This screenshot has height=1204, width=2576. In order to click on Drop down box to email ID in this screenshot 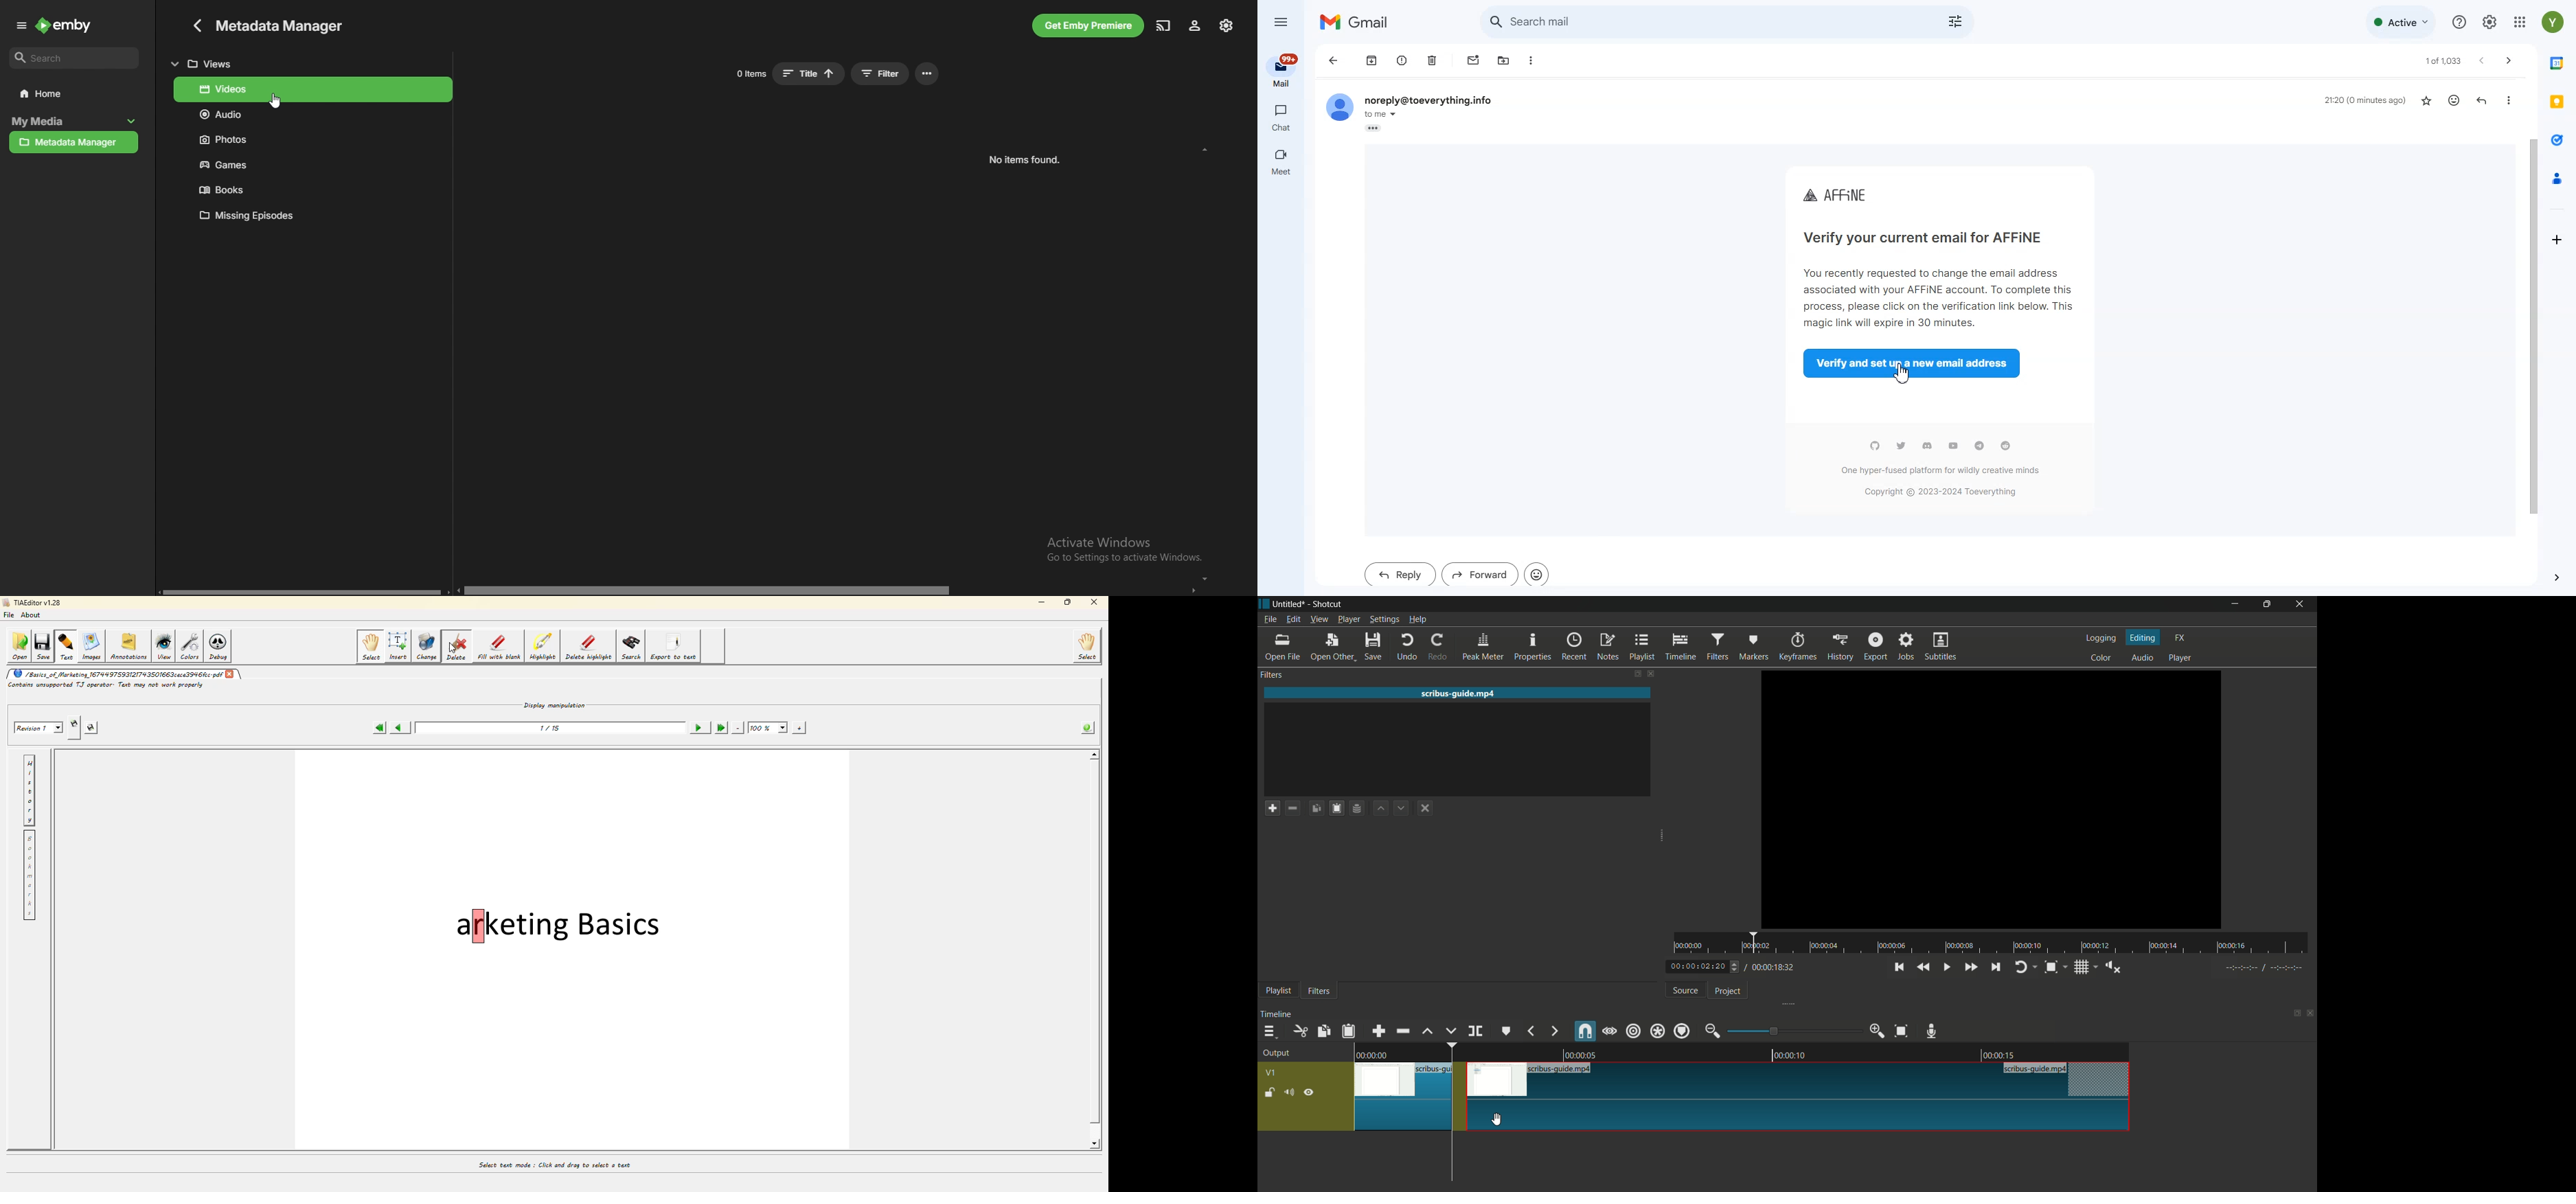, I will do `click(1382, 115)`.